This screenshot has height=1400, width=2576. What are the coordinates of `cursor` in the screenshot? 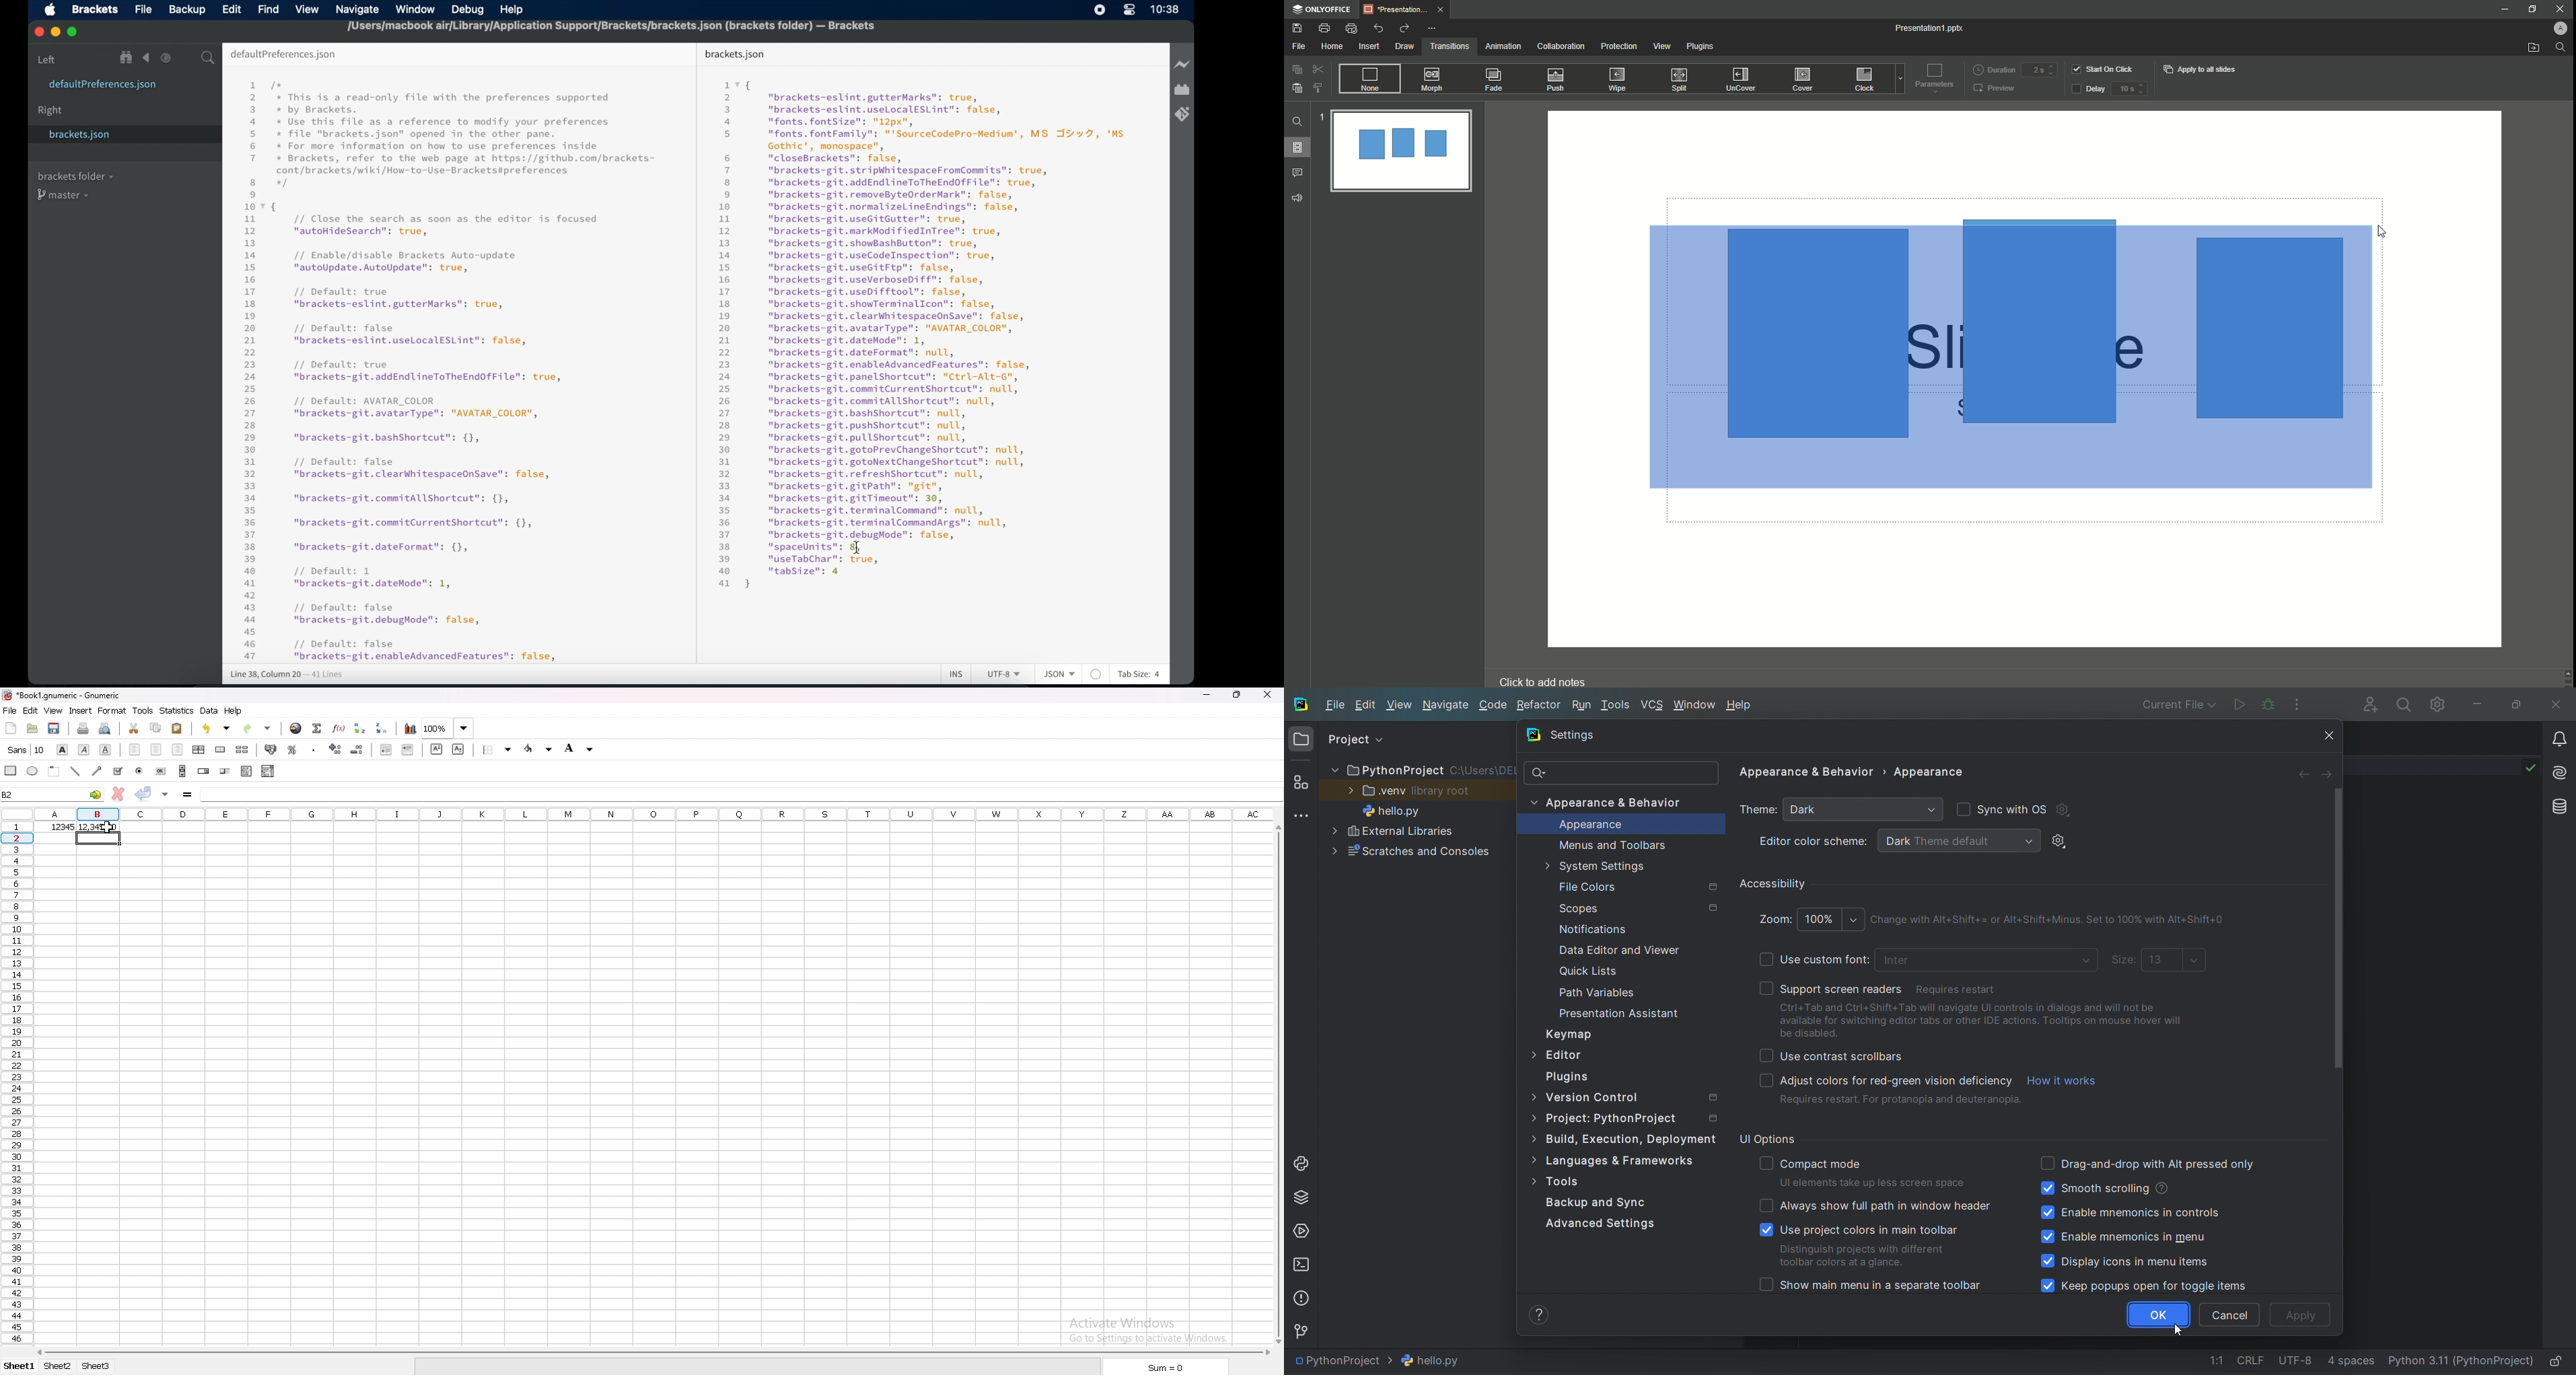 It's located at (2383, 228).